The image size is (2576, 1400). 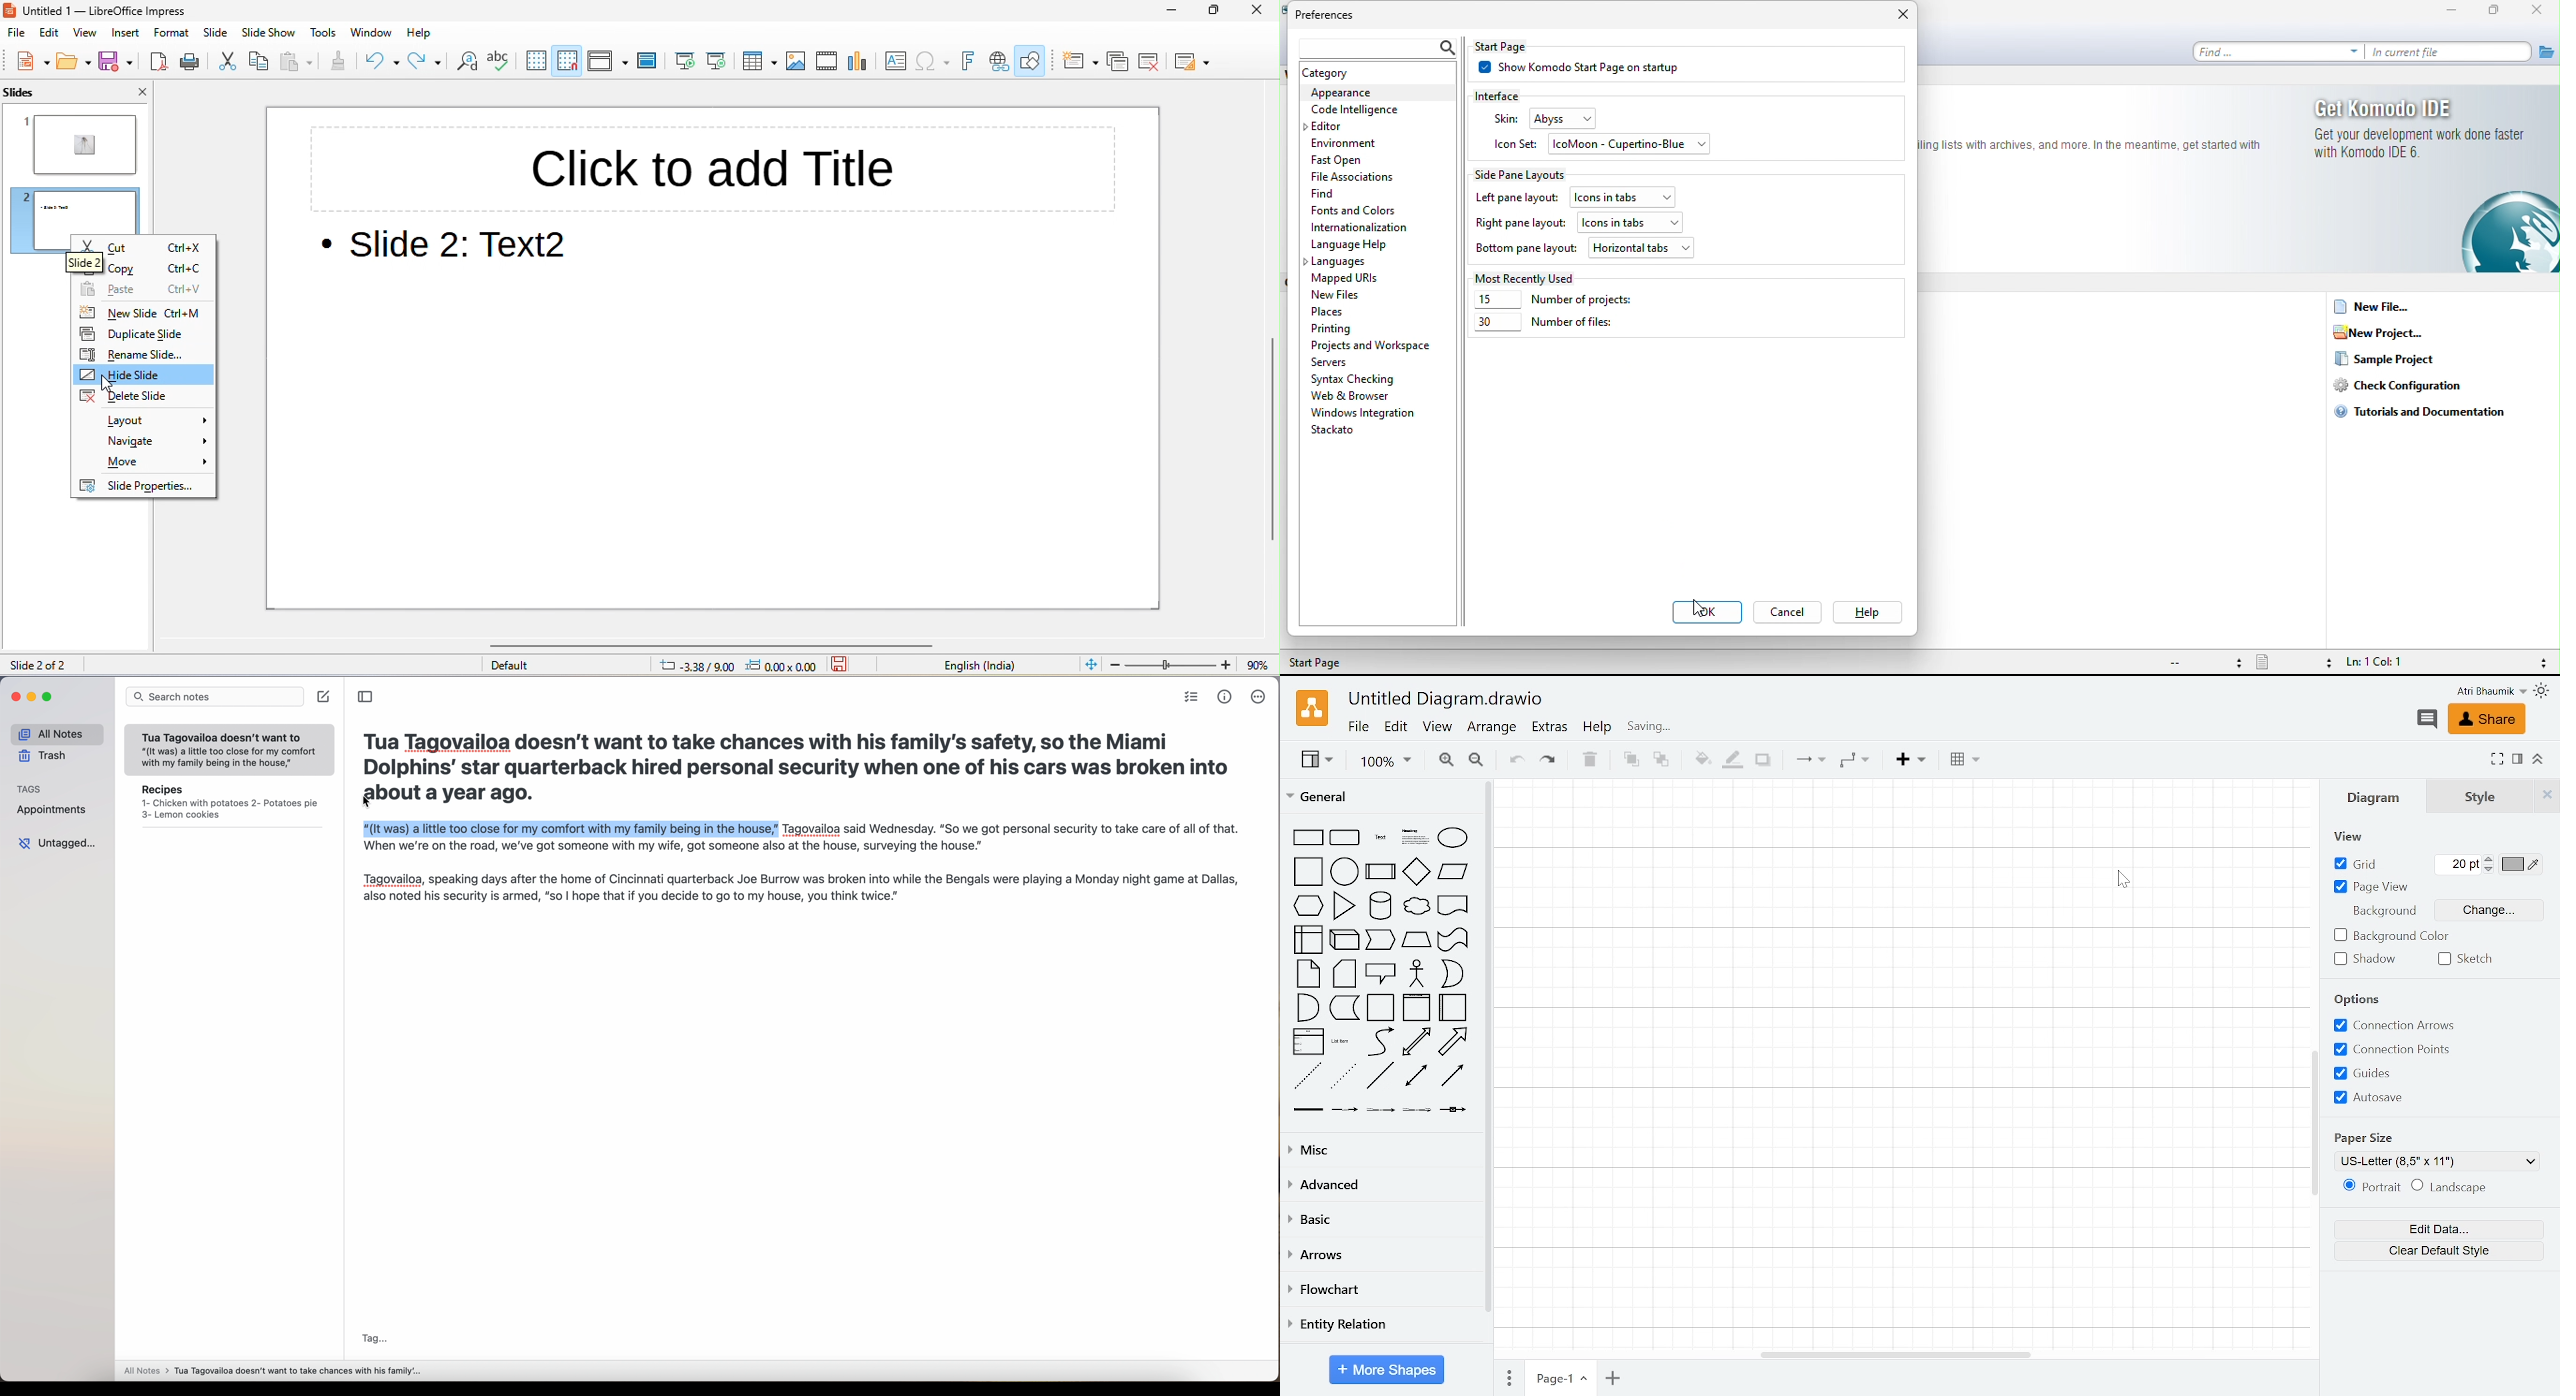 What do you see at coordinates (1000, 59) in the screenshot?
I see `hyperlink` at bounding box center [1000, 59].